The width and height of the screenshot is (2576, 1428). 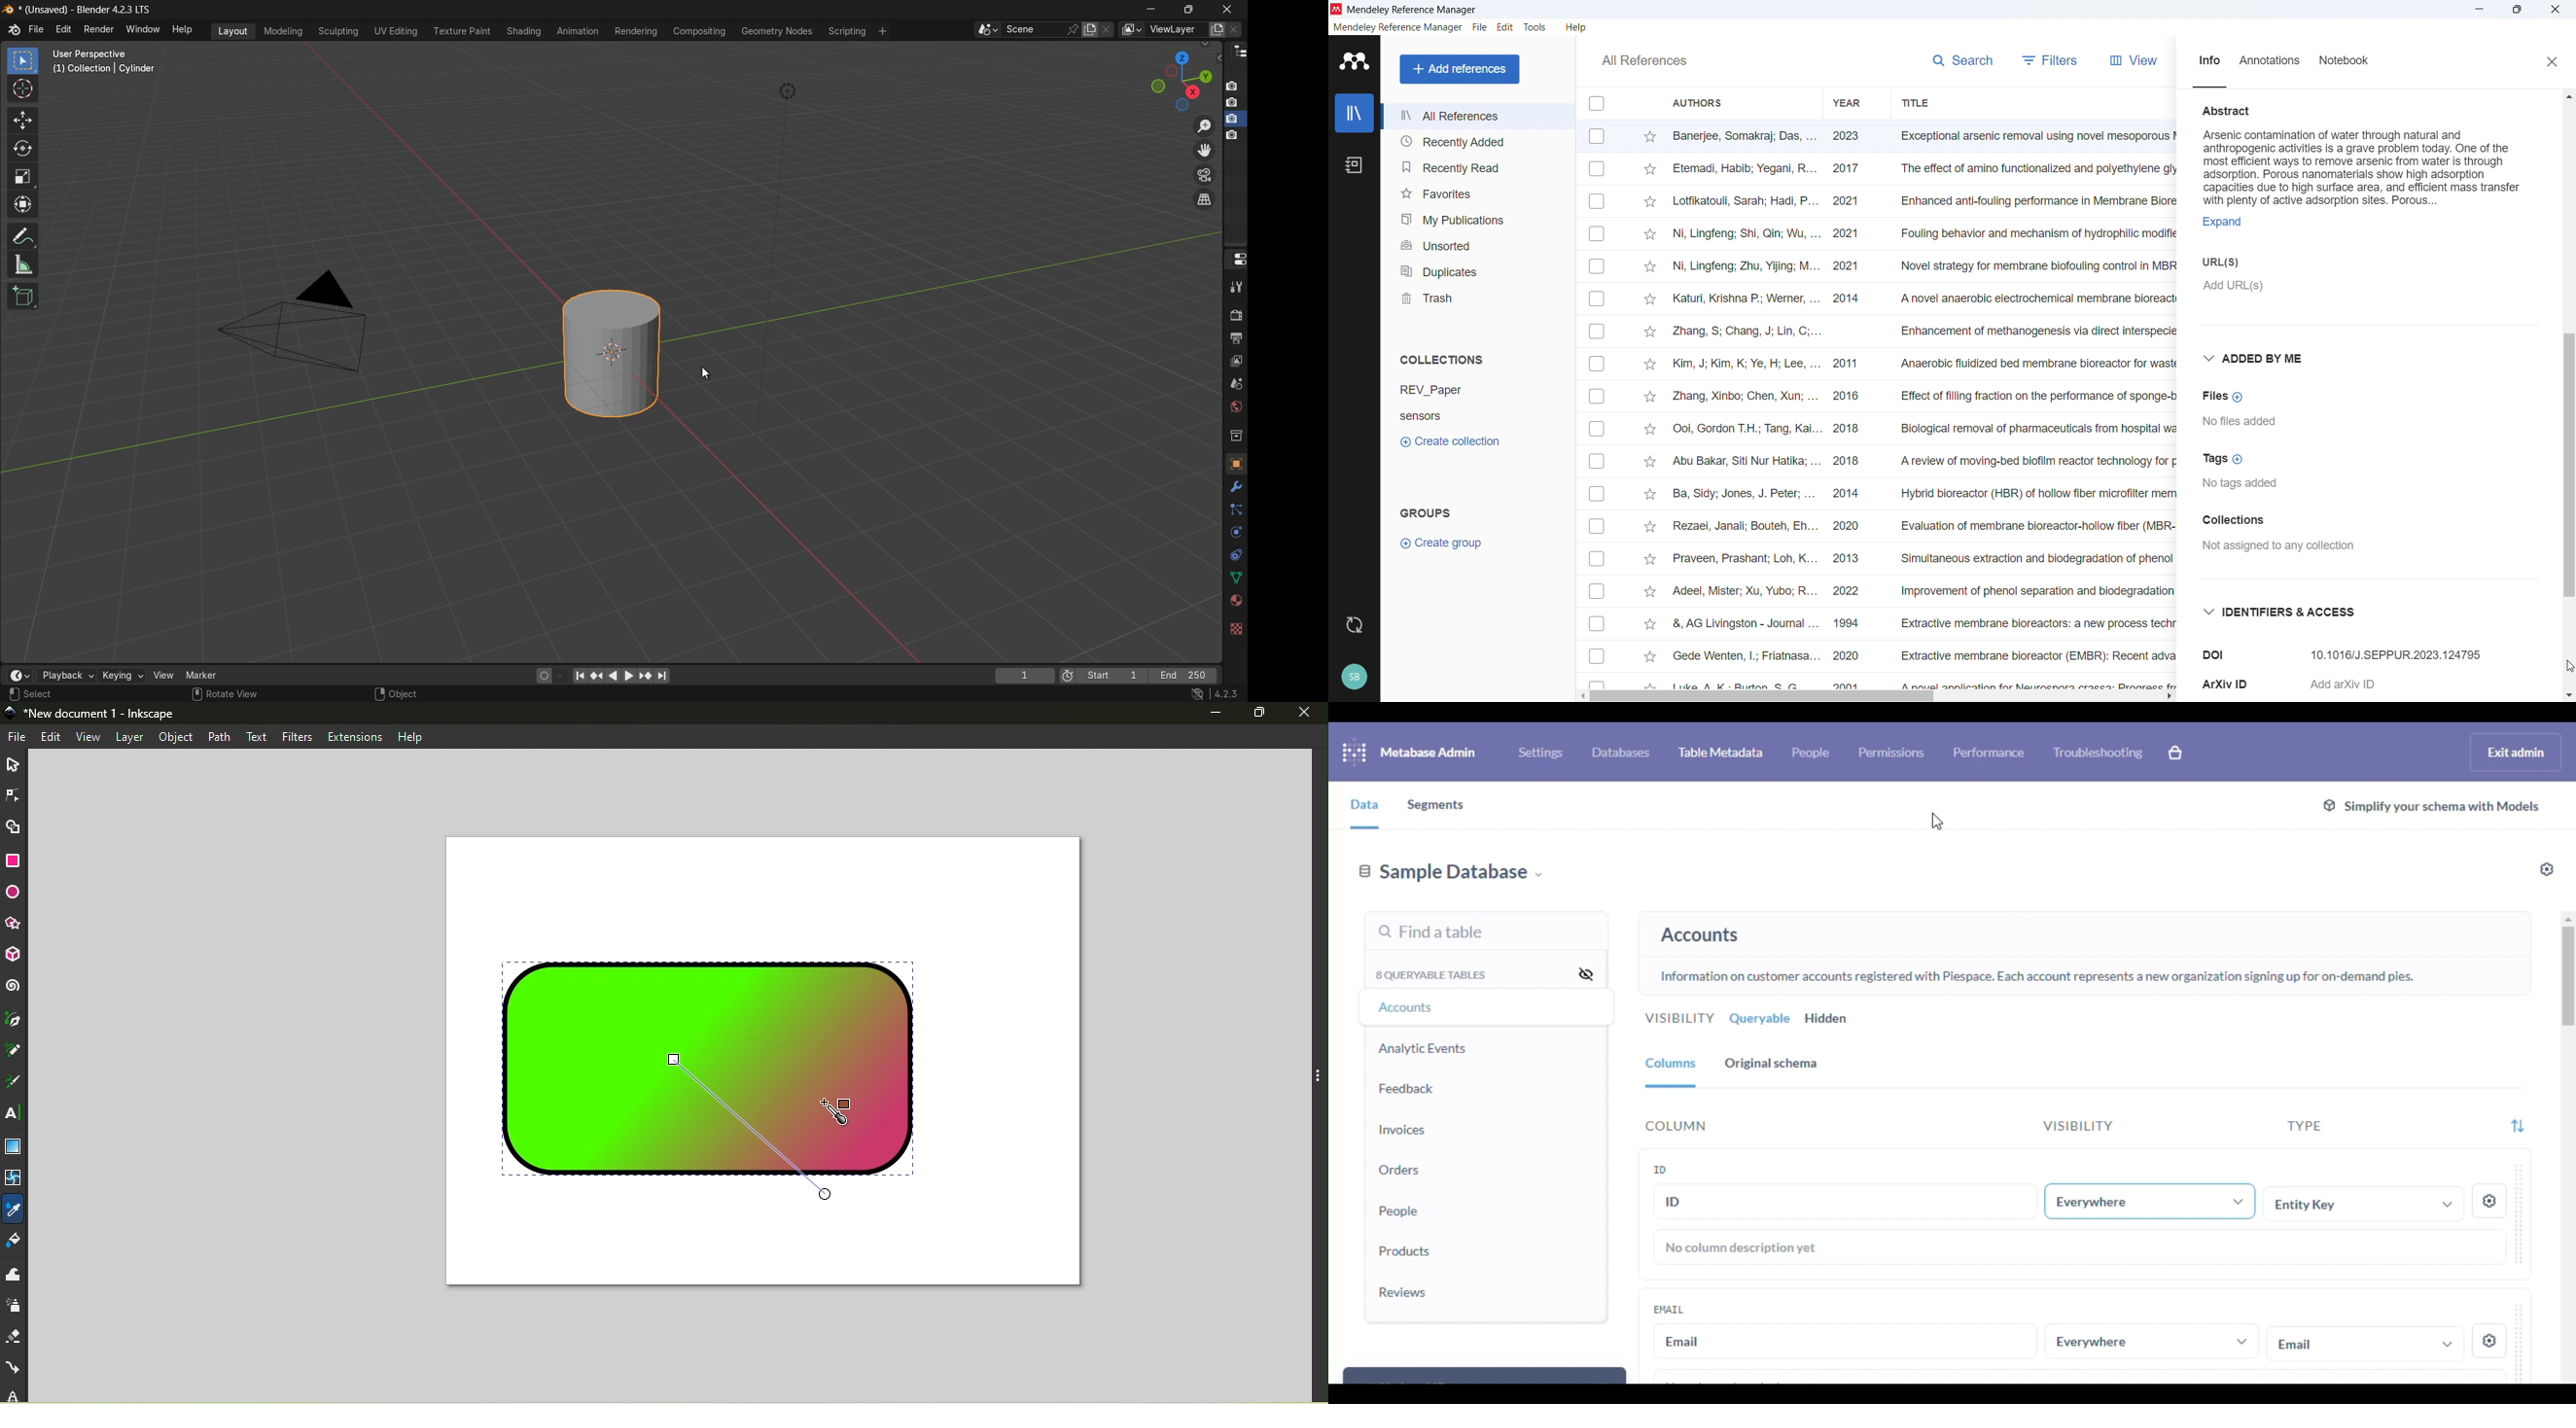 I want to click on click to starmark individuals entries, so click(x=1651, y=684).